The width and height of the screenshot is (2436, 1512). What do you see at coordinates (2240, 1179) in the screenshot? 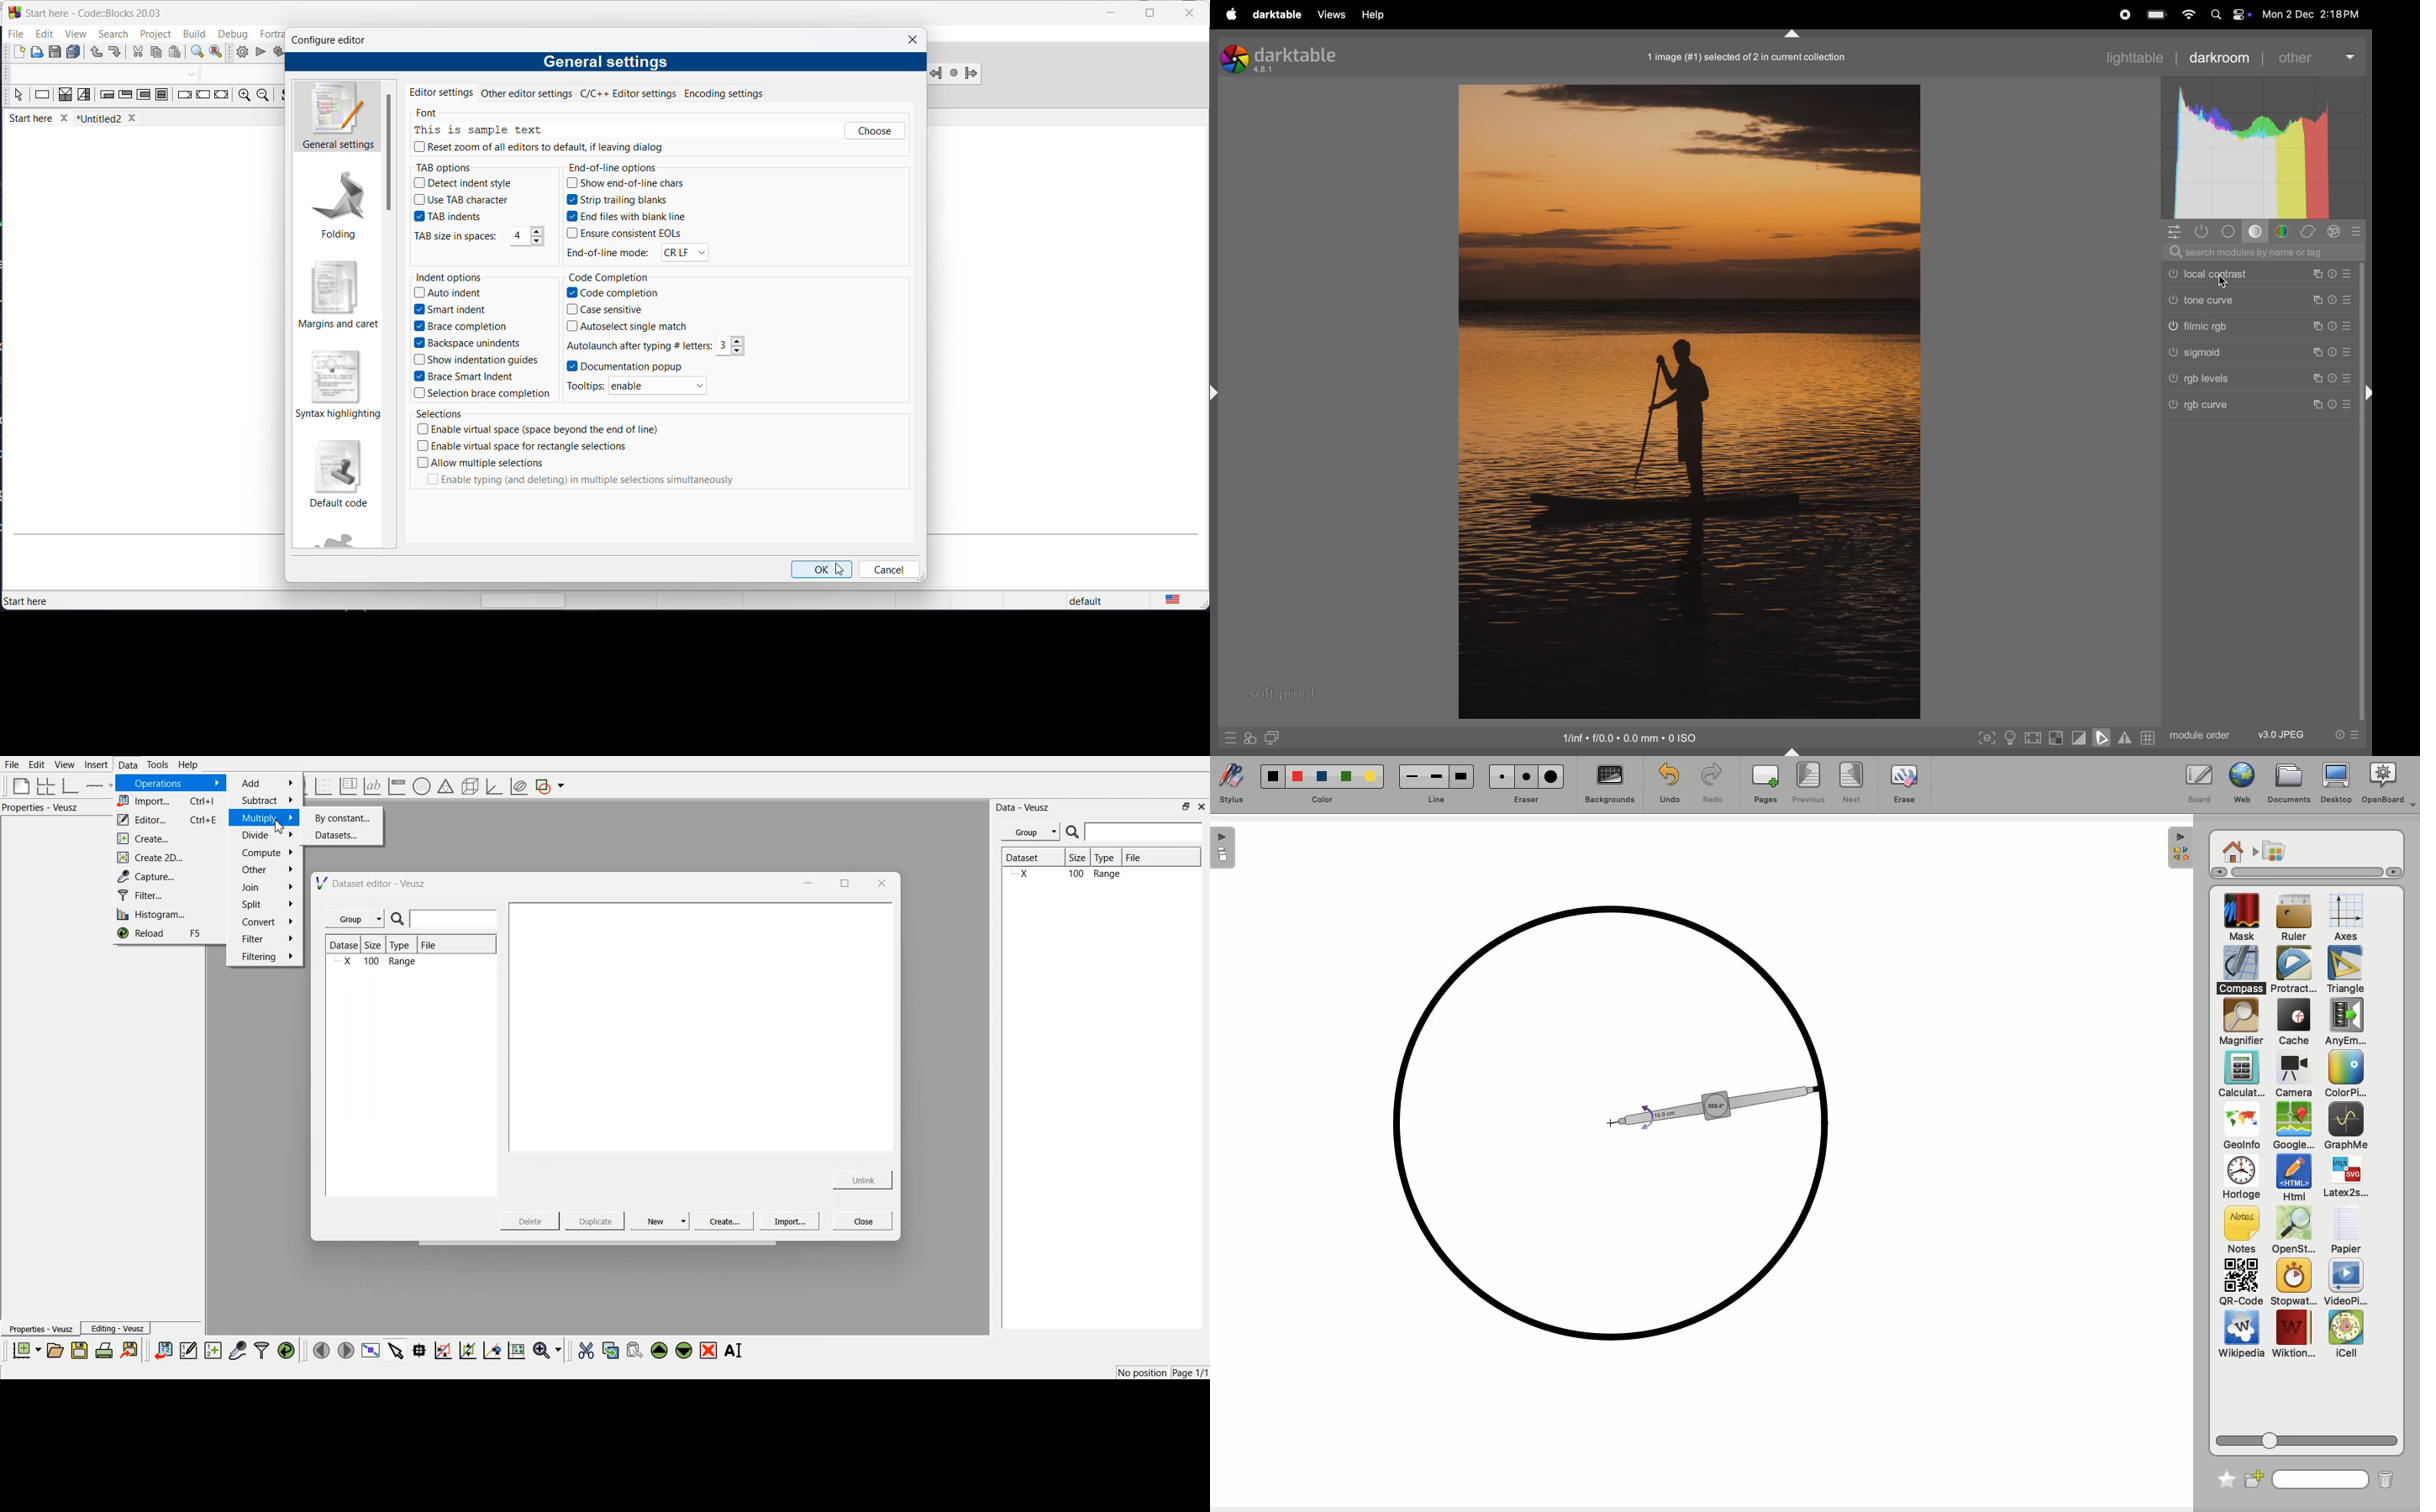
I see `Horloge` at bounding box center [2240, 1179].